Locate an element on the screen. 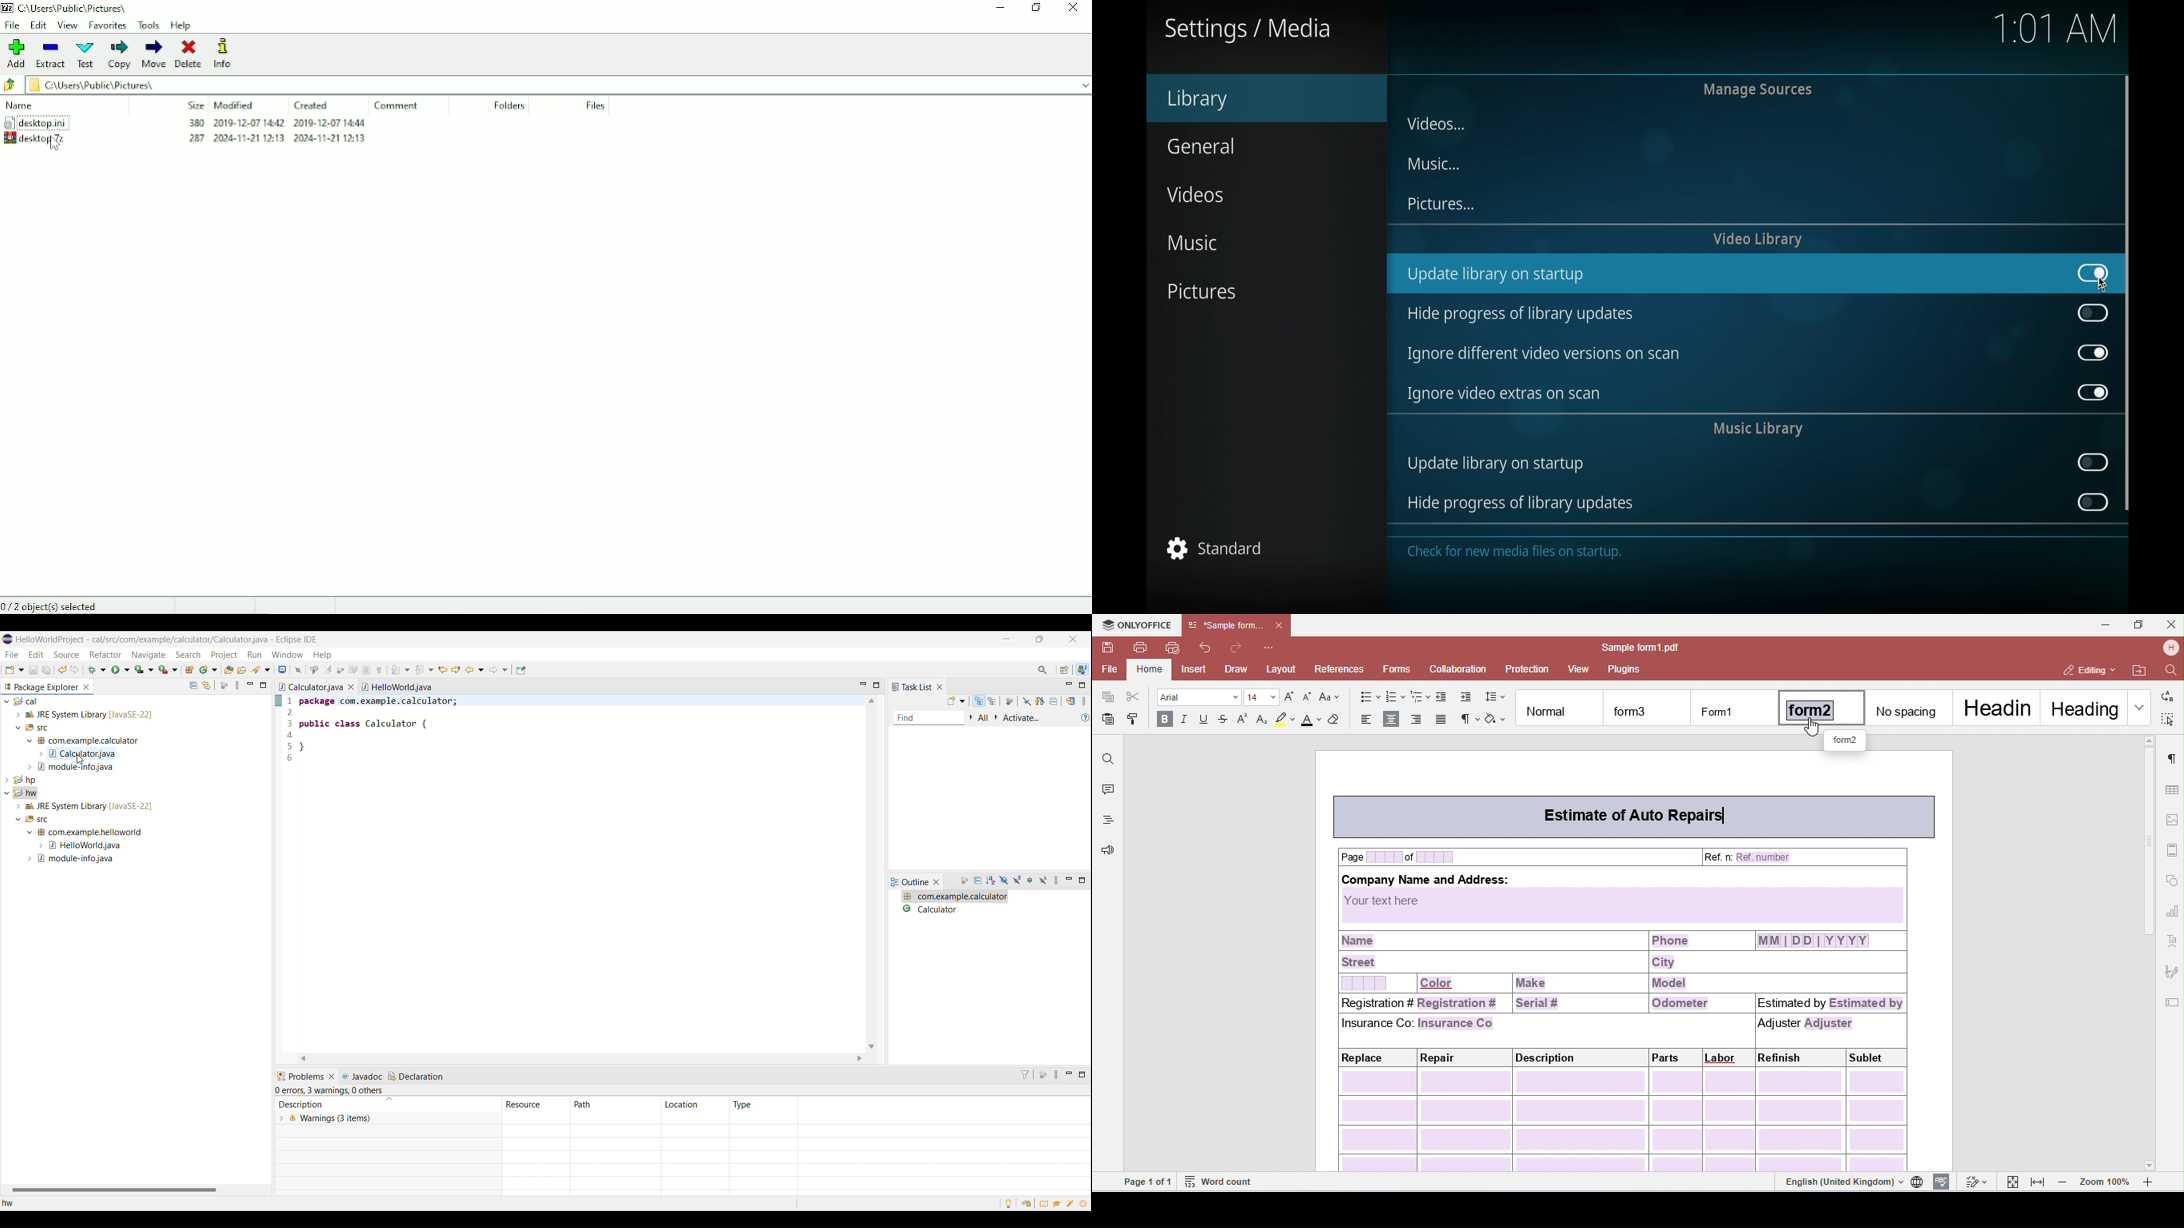  Help is located at coordinates (181, 26).